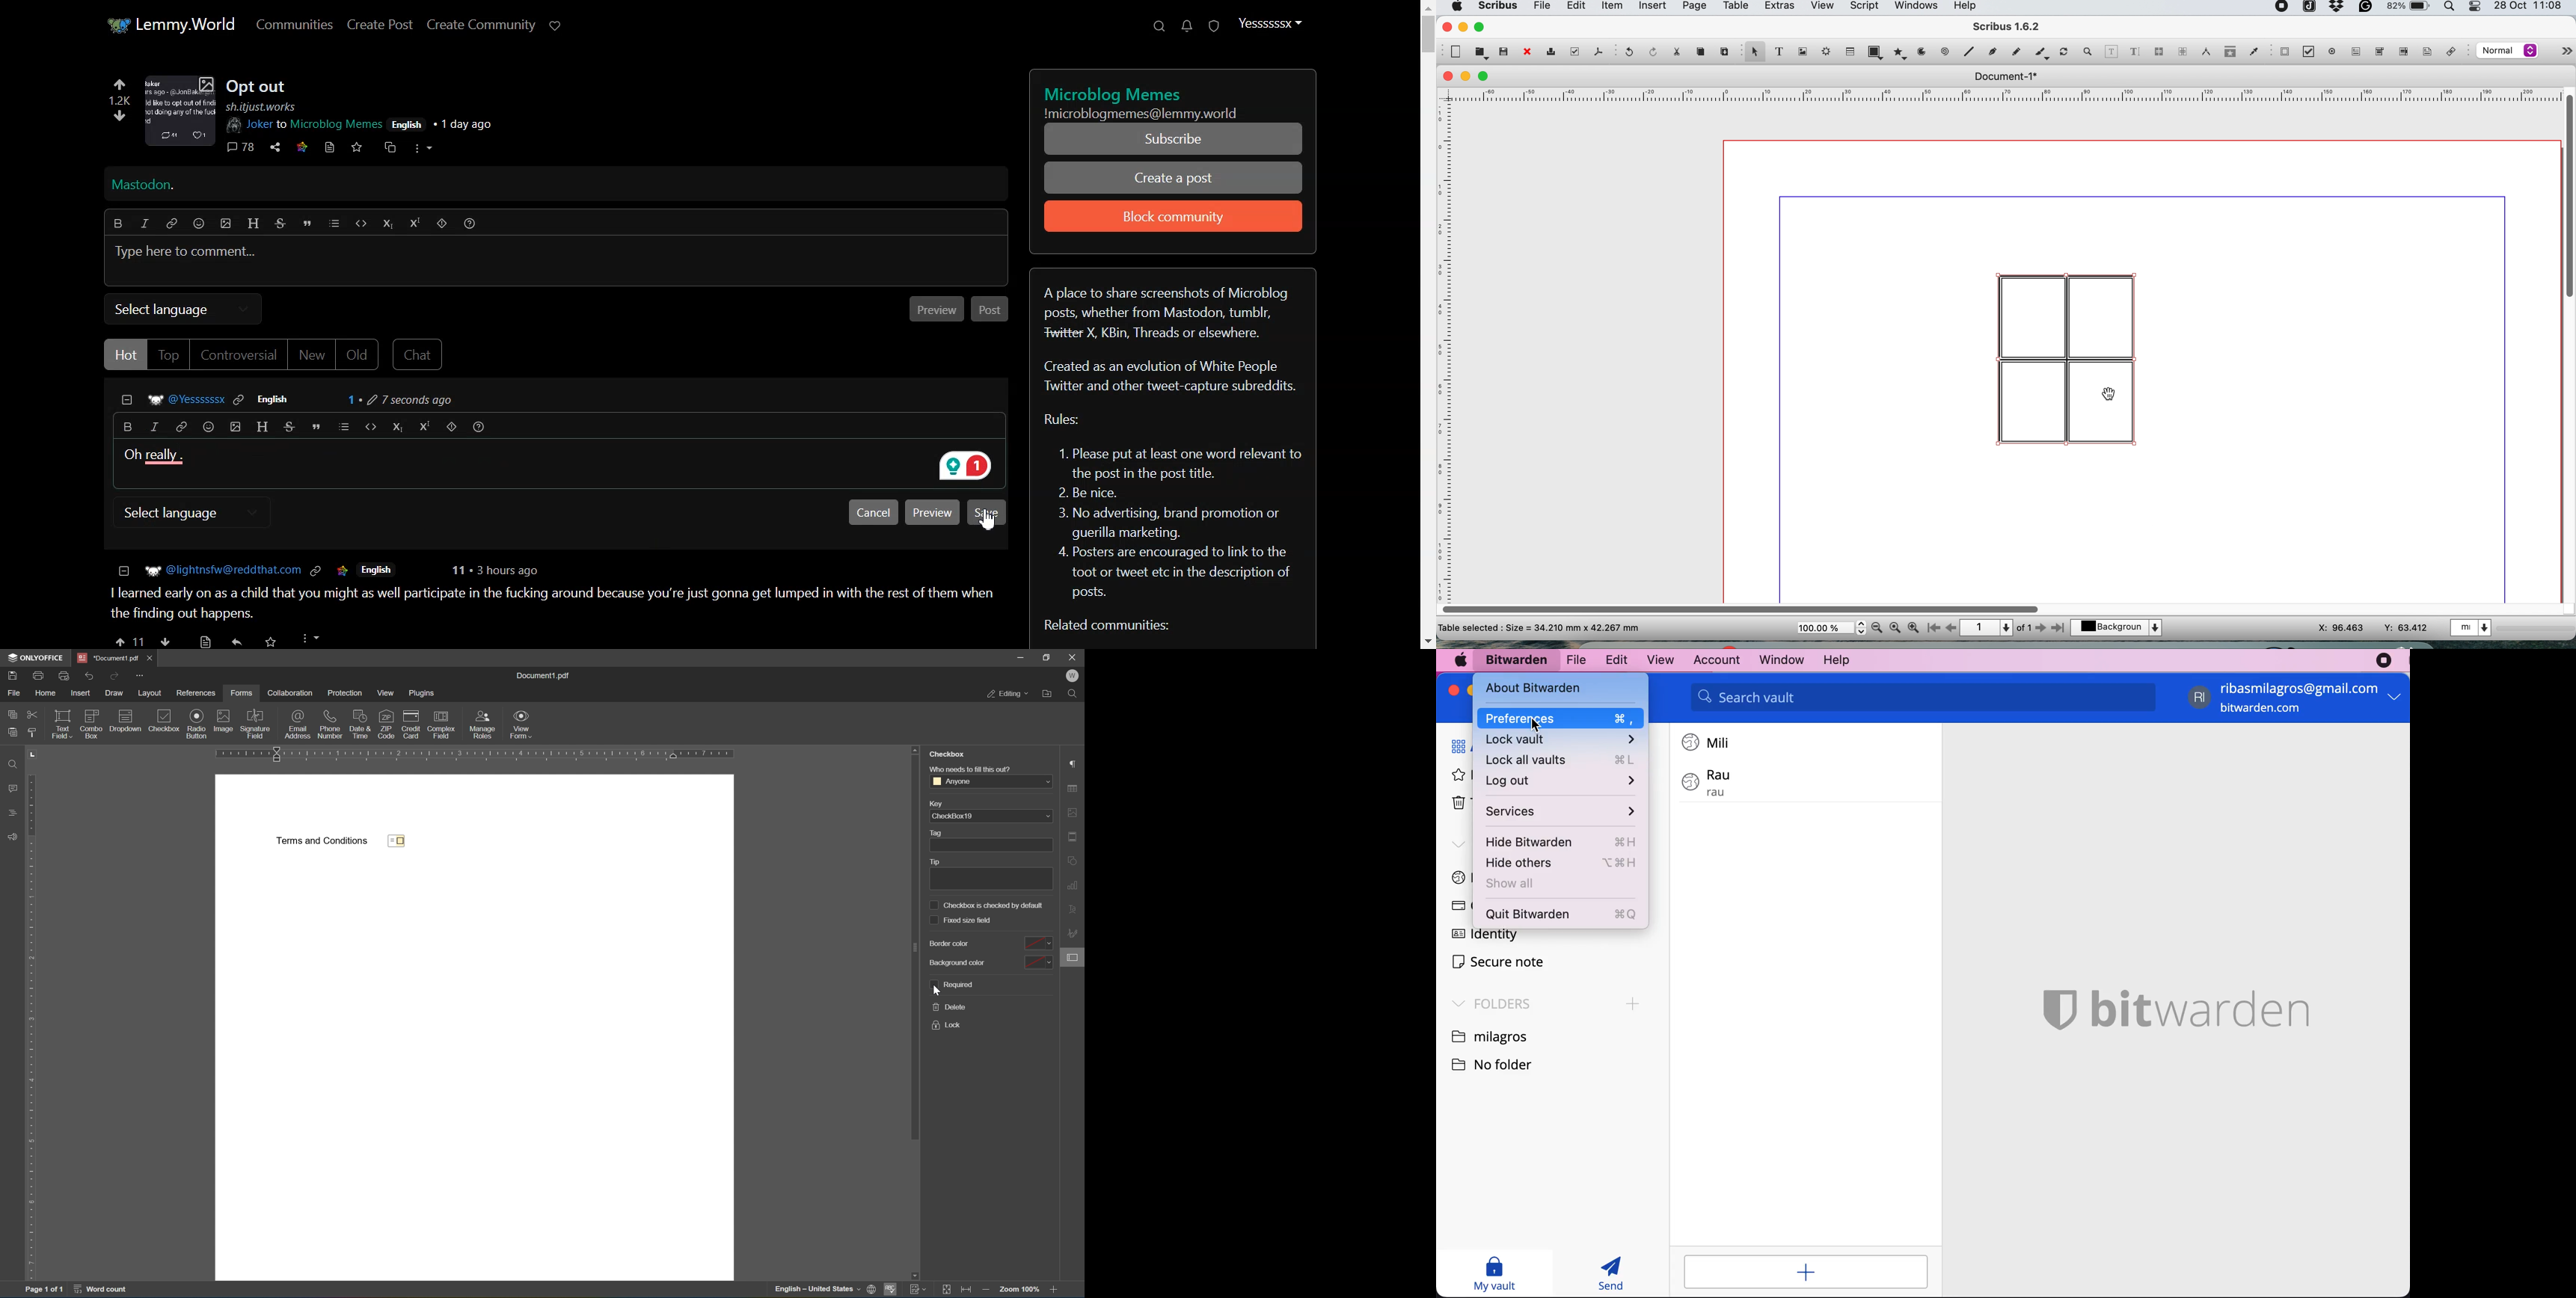 The height and width of the screenshot is (1316, 2576). I want to click on open, so click(1482, 52).